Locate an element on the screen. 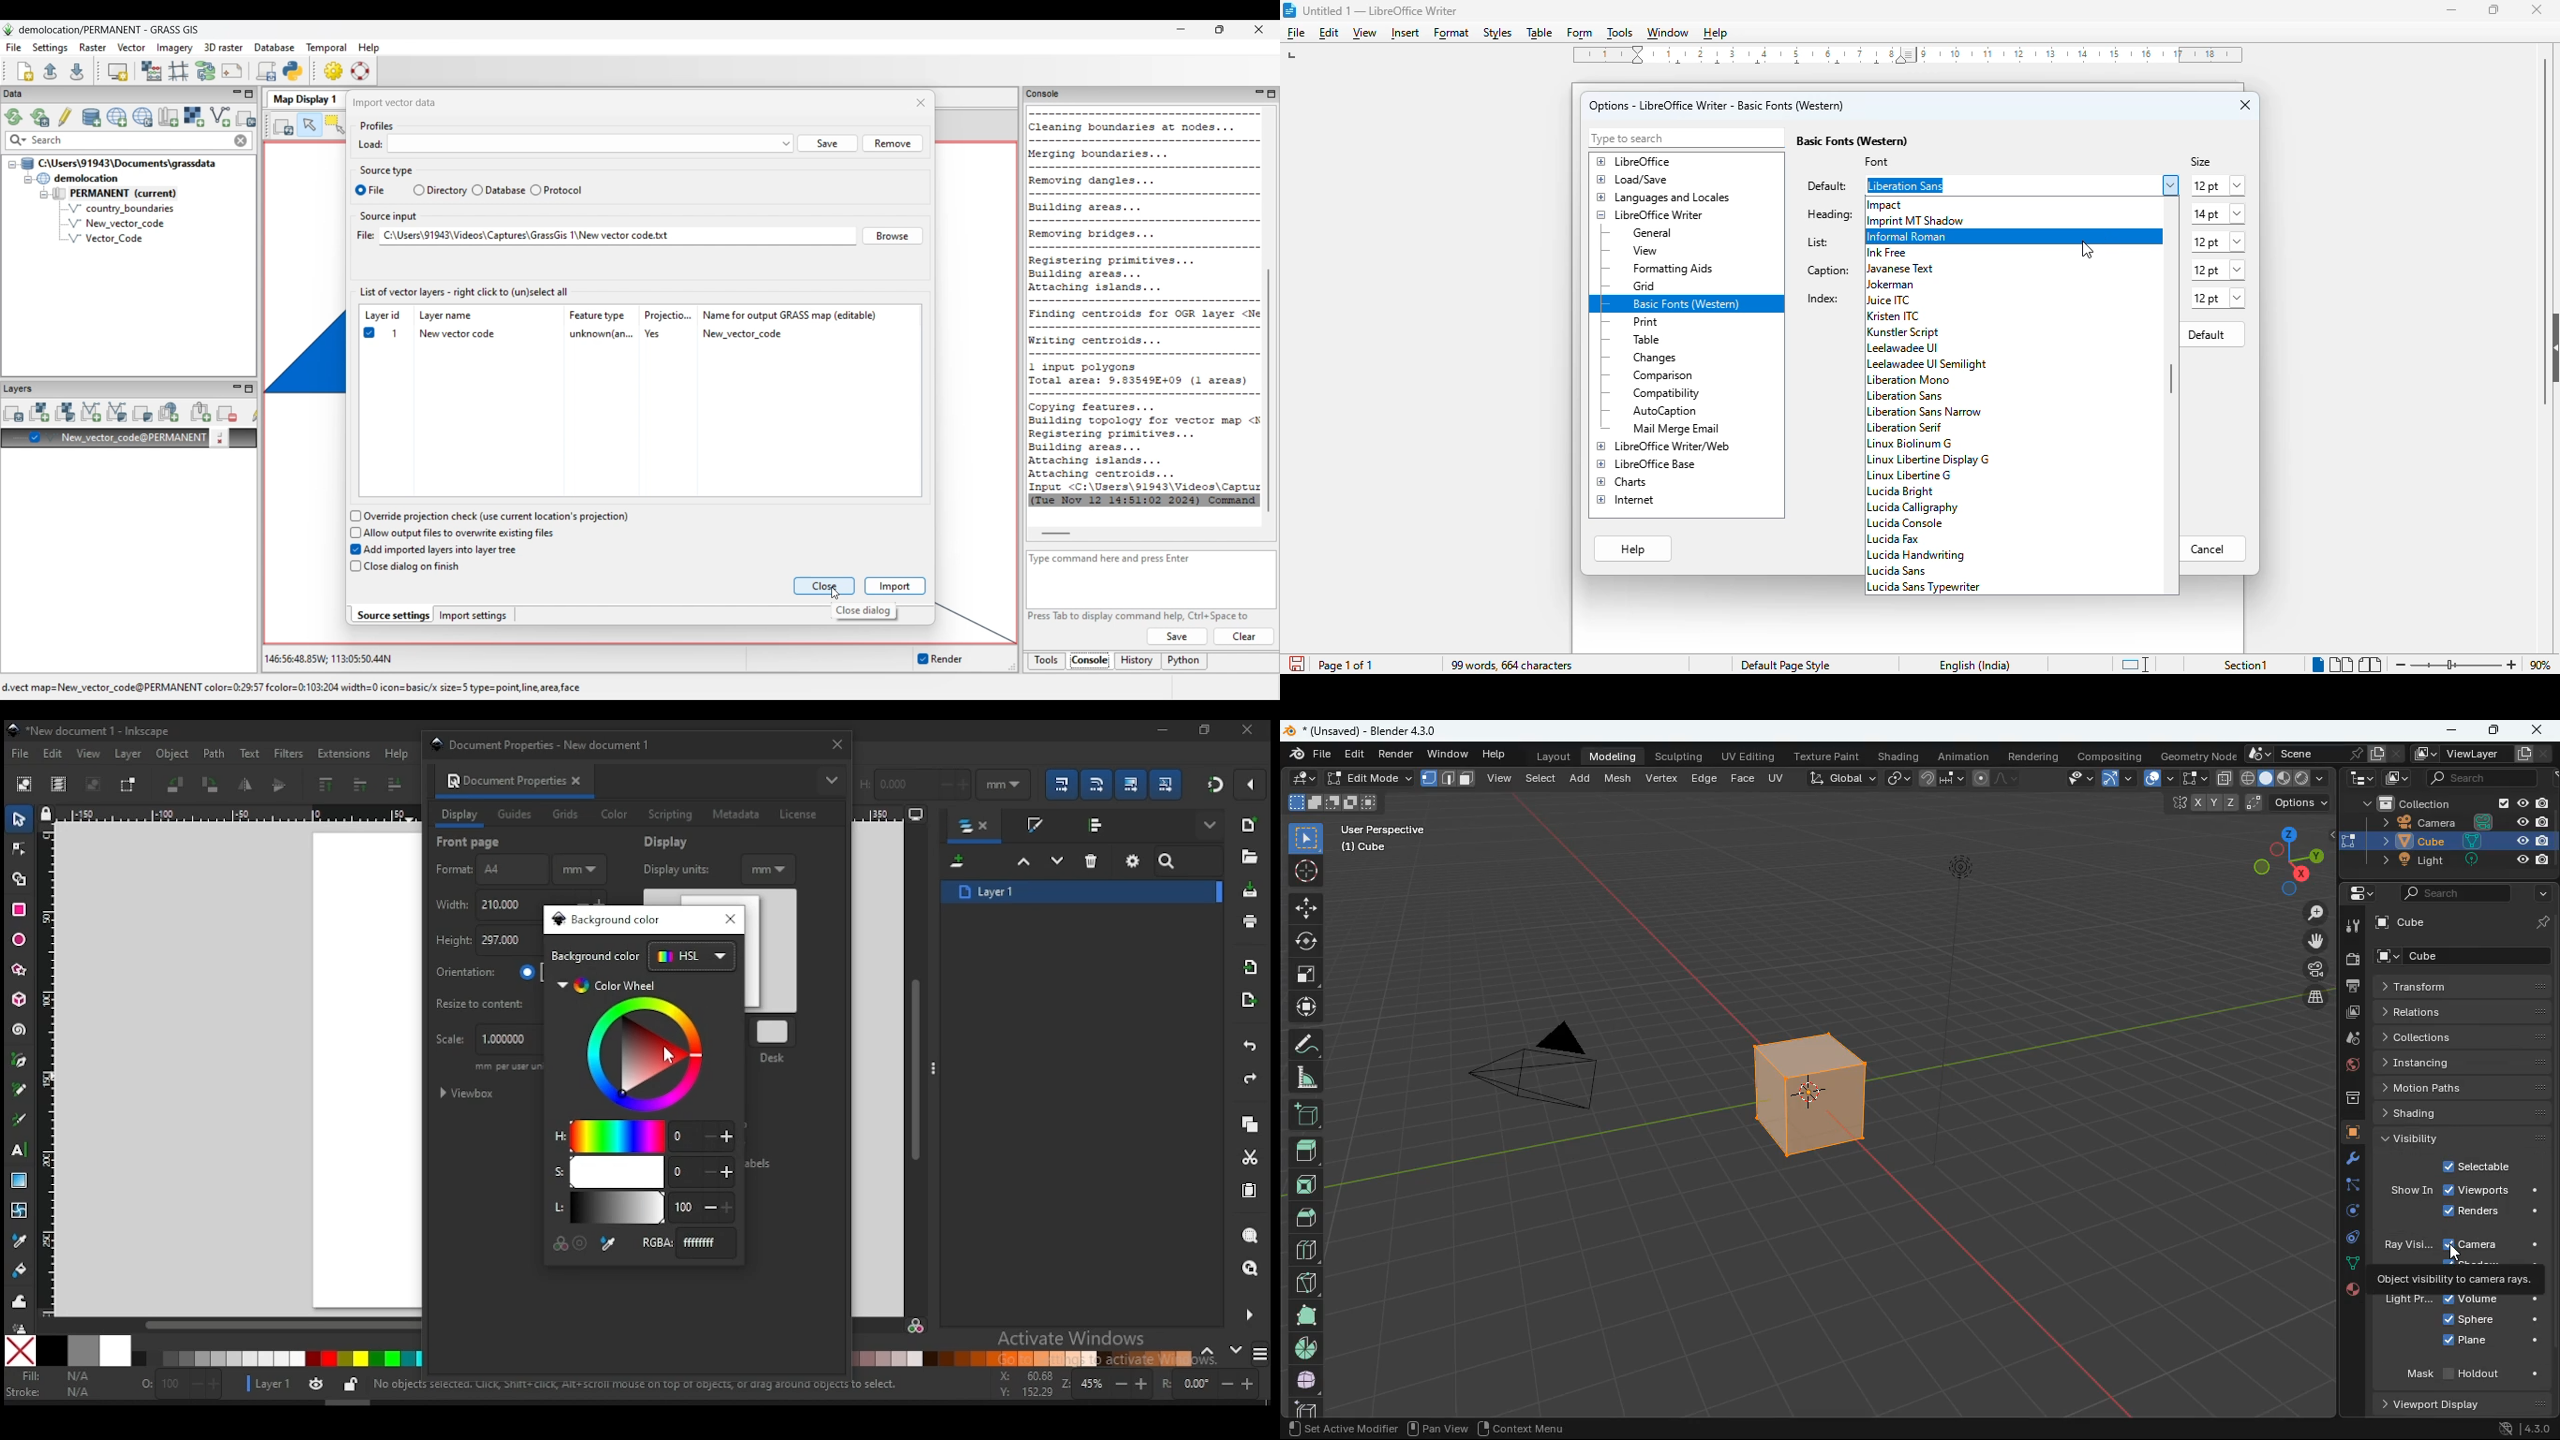  width is located at coordinates (486, 905).